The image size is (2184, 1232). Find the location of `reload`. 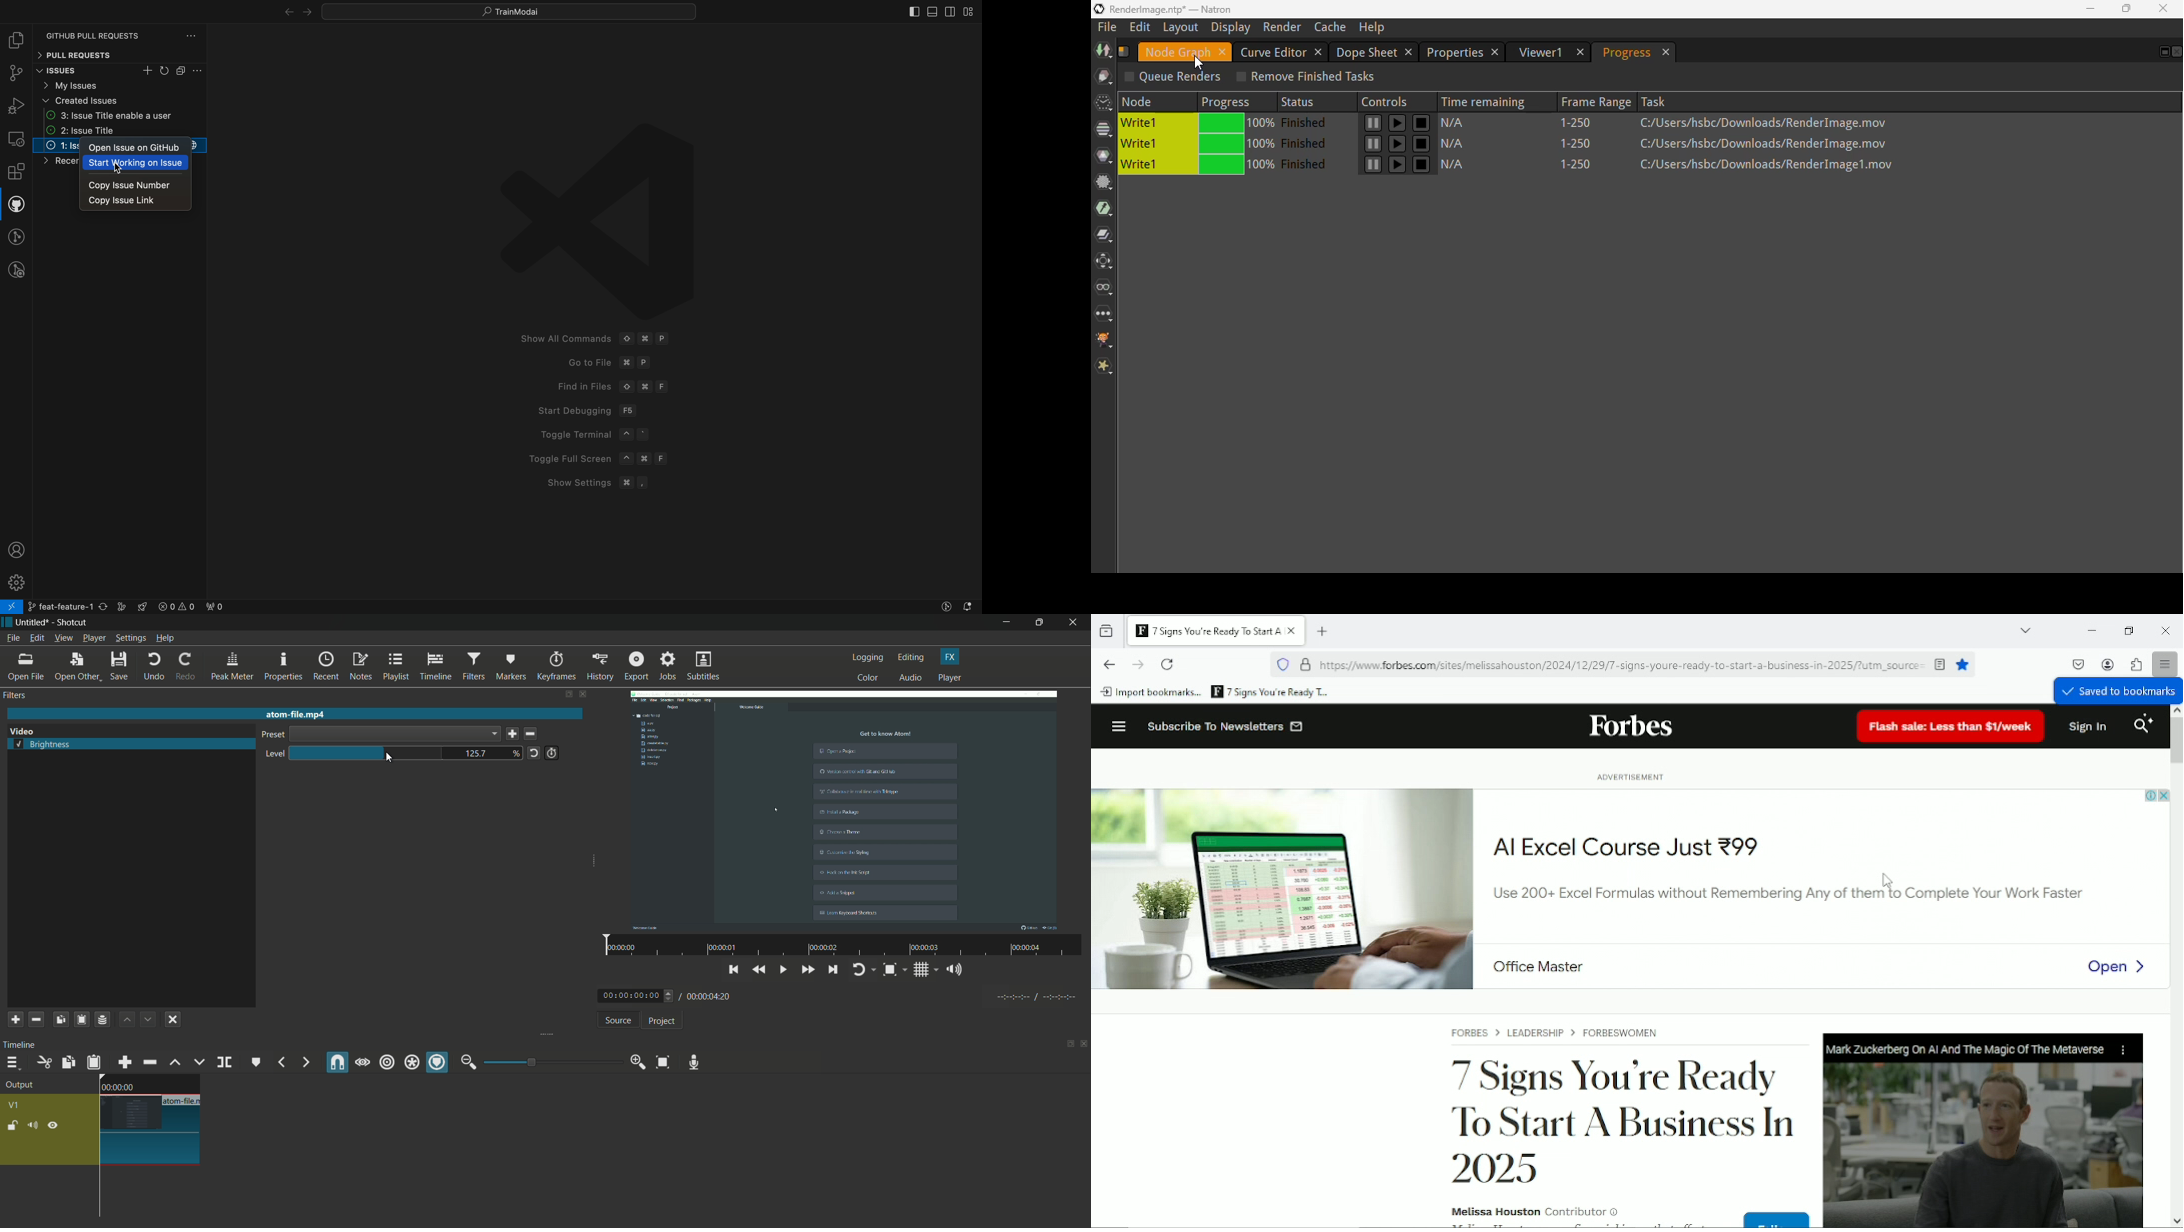

reload is located at coordinates (165, 71).